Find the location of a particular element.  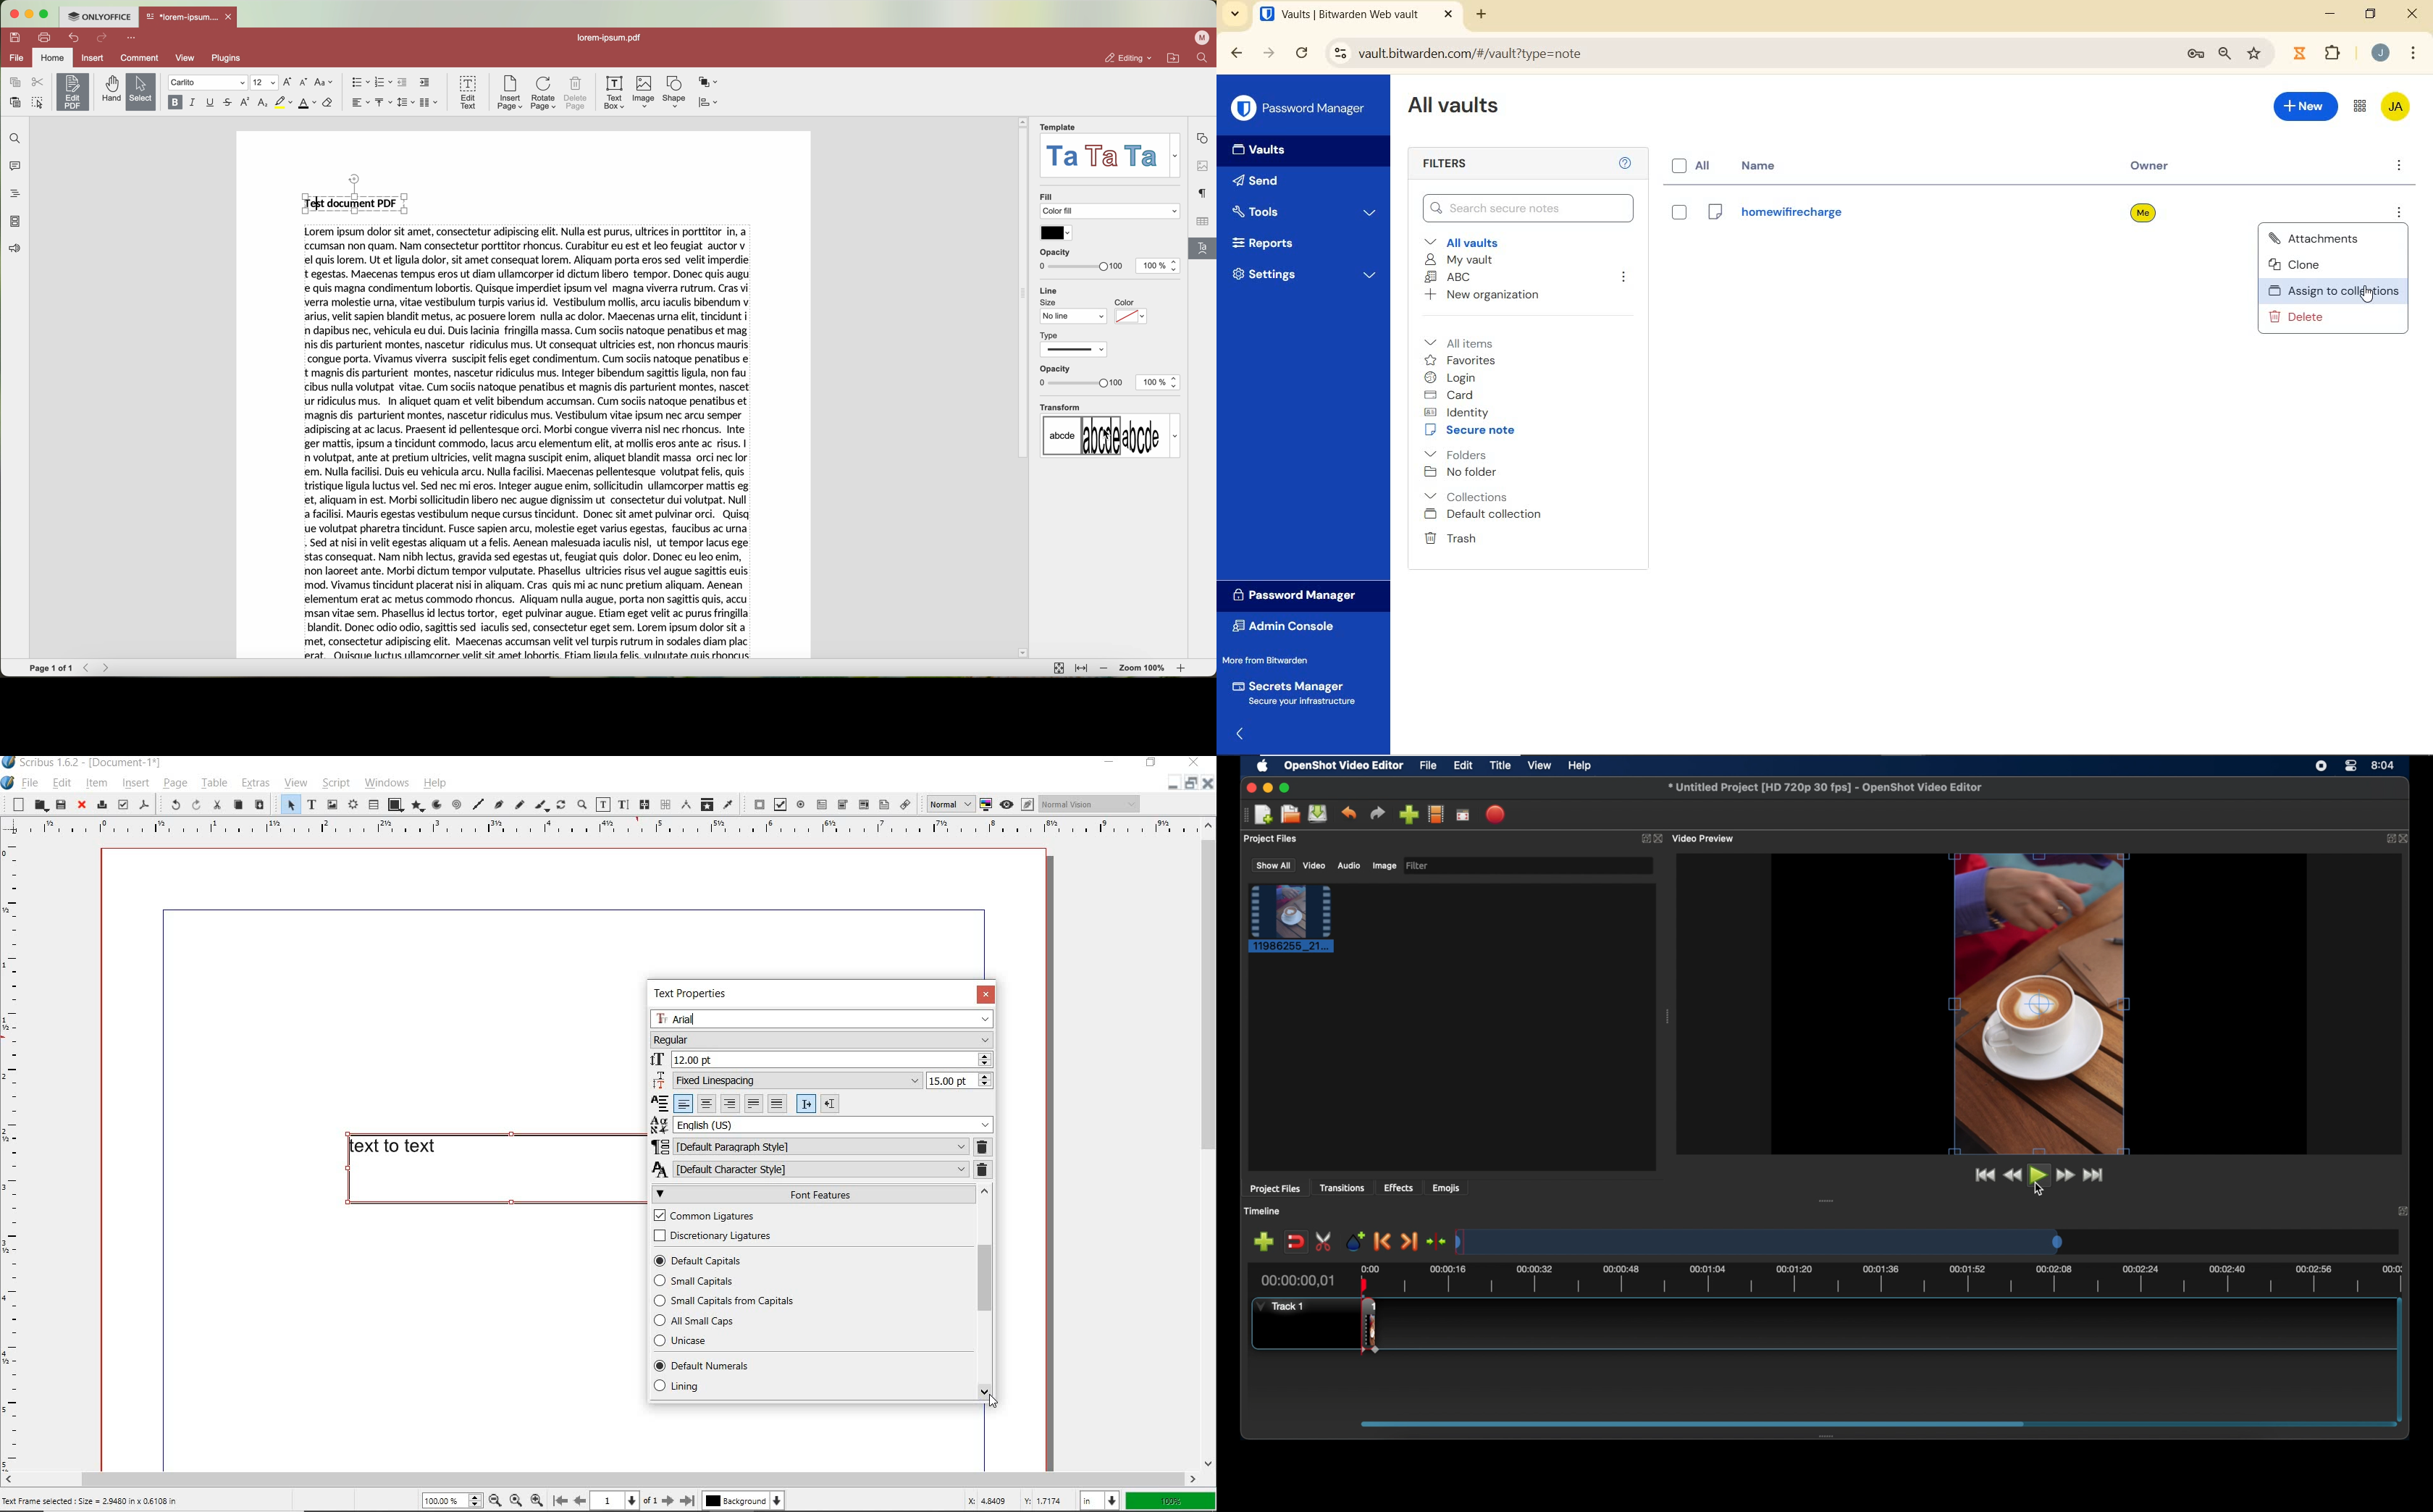

name is located at coordinates (1763, 165).